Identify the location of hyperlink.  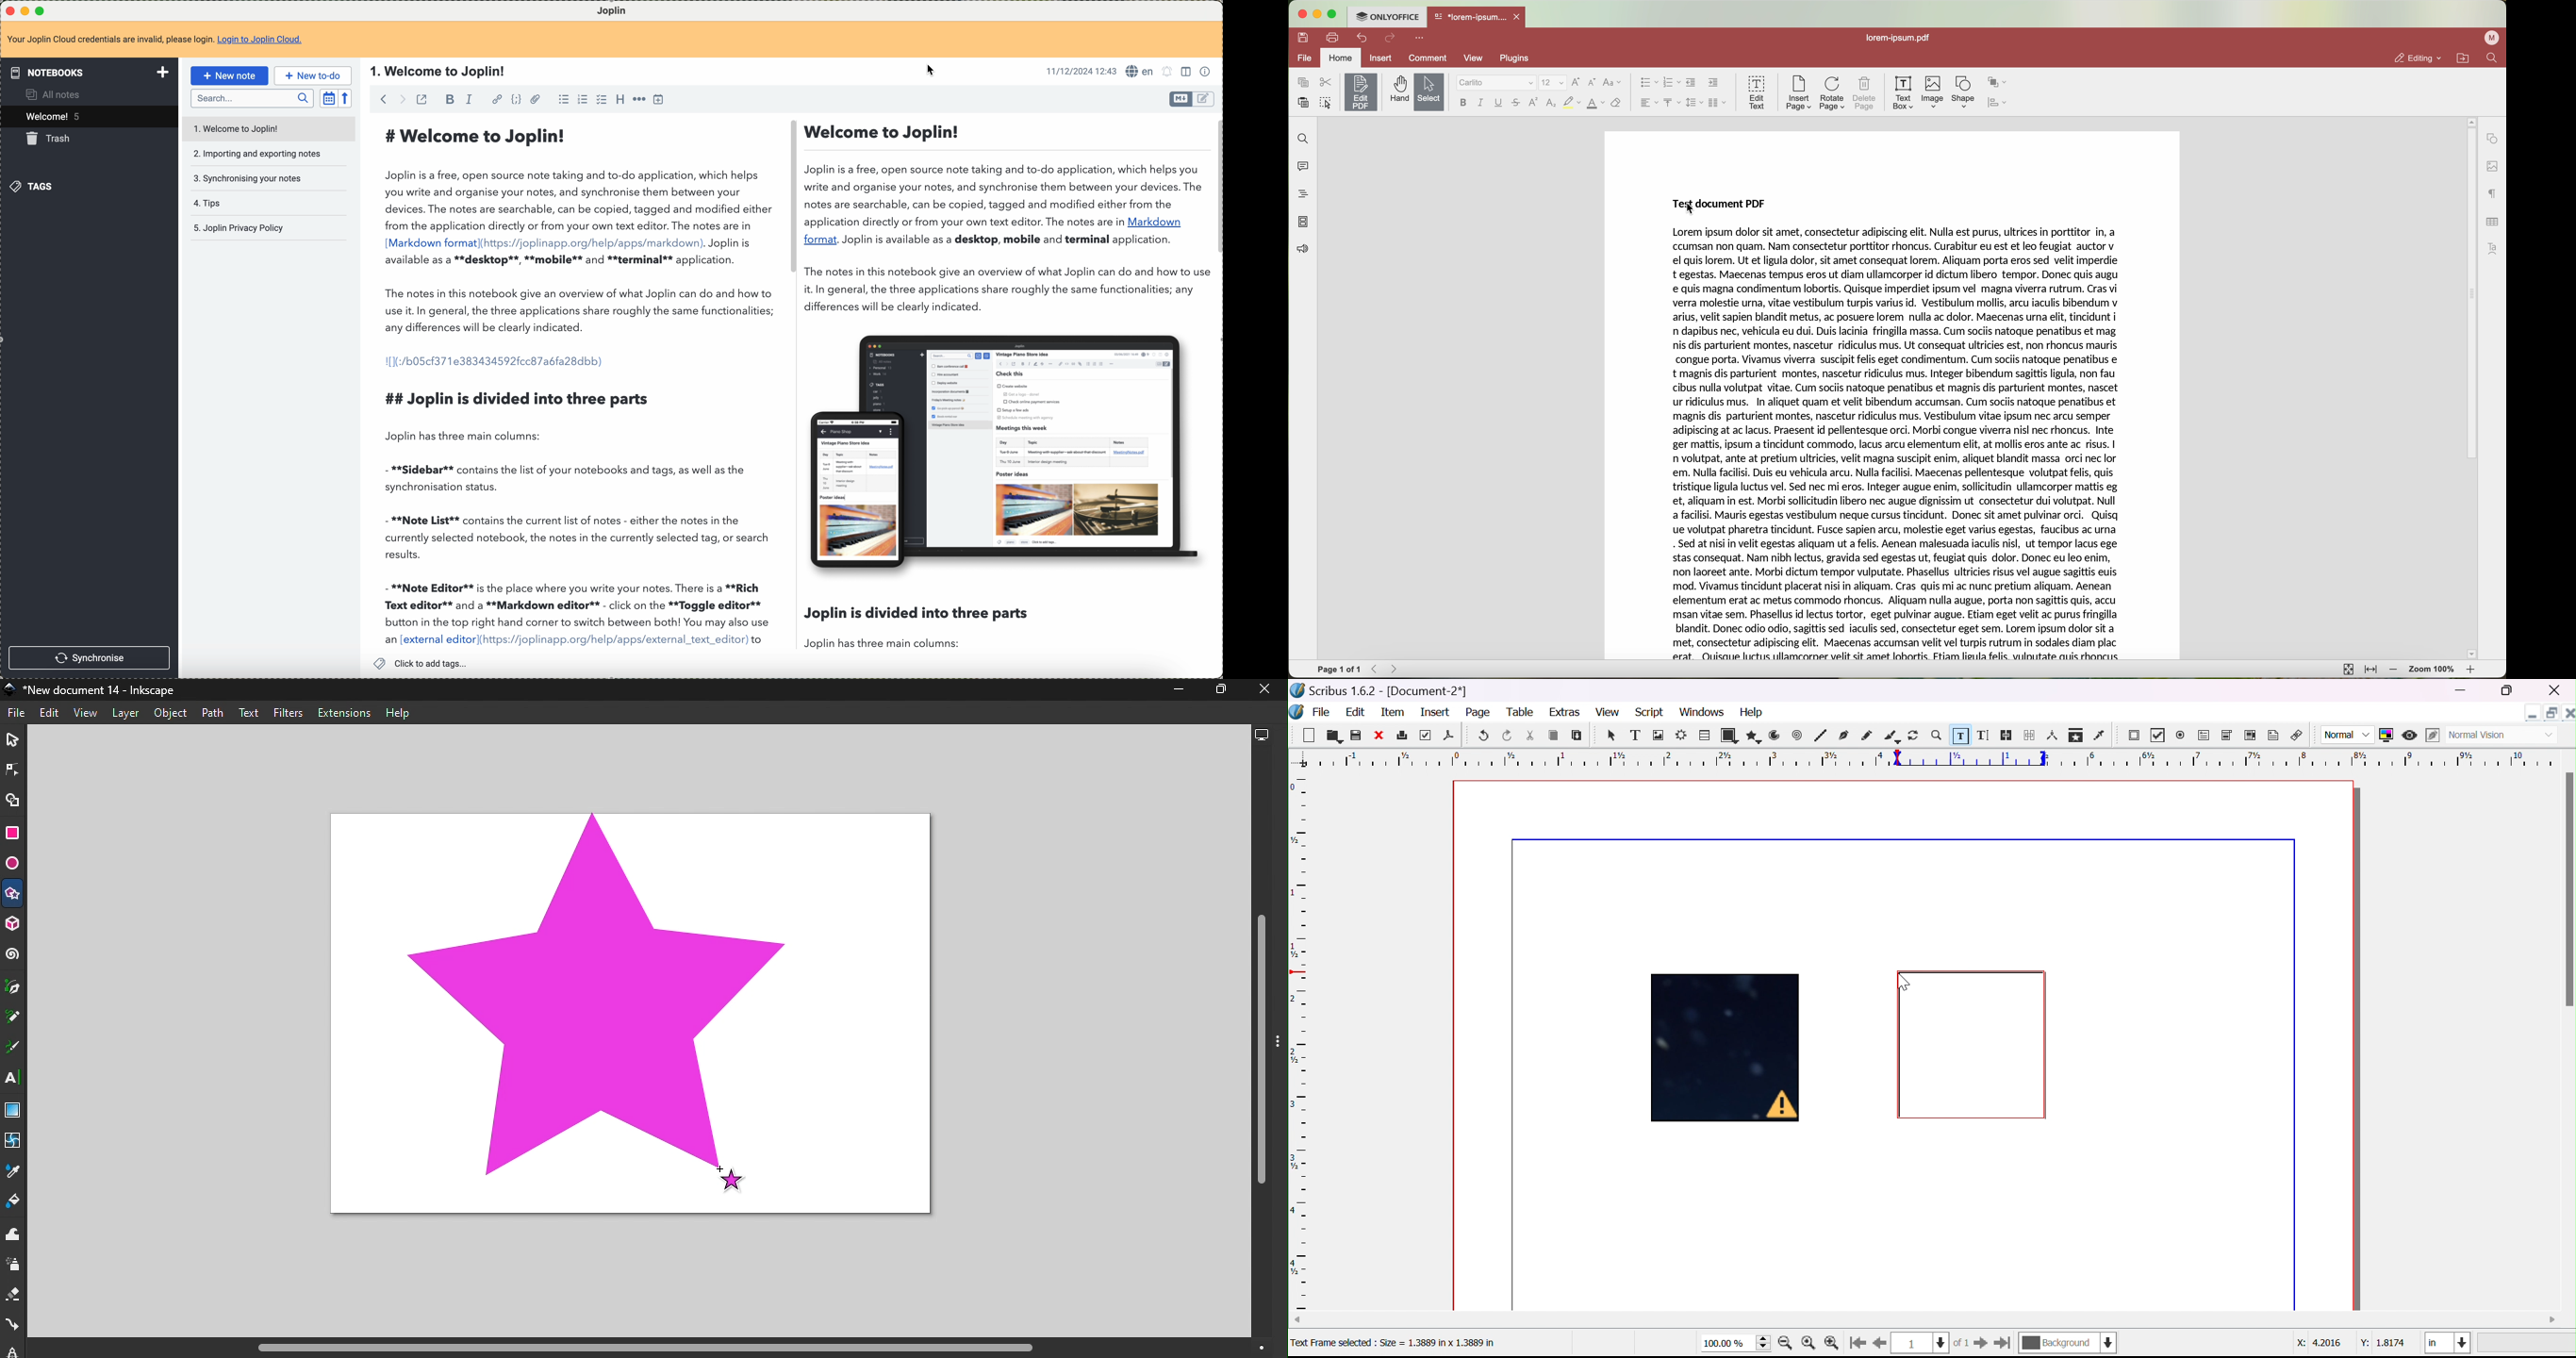
(498, 98).